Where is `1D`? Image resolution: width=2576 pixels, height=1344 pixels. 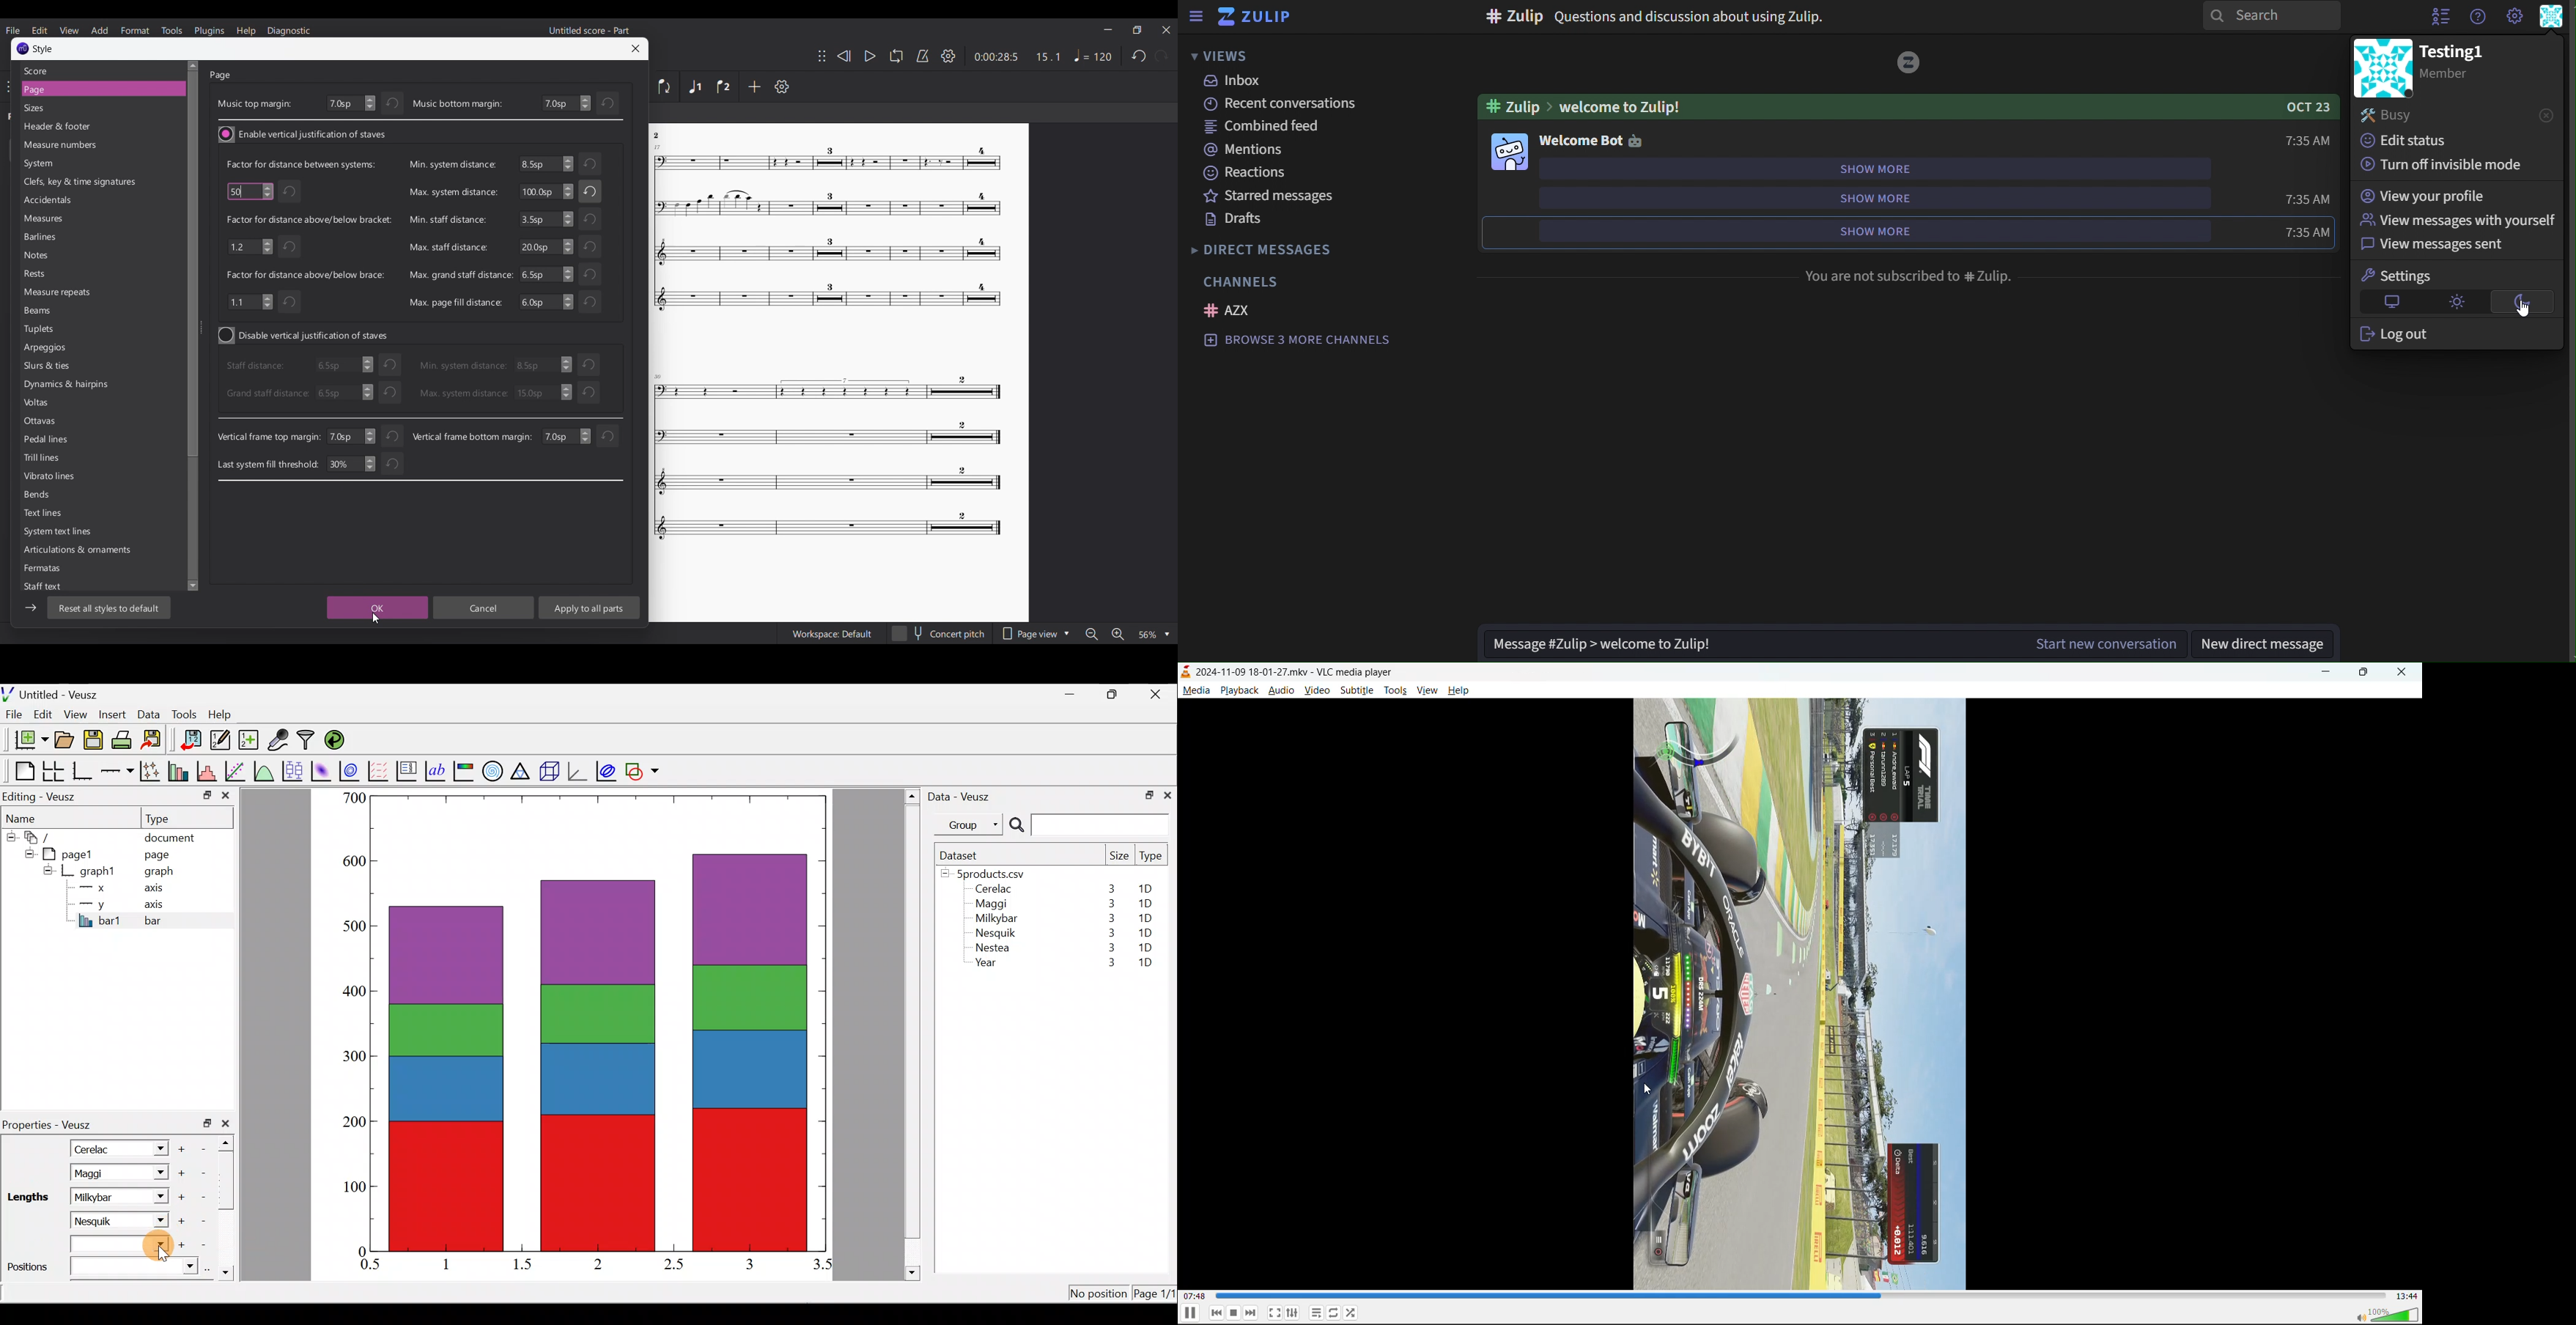
1D is located at coordinates (1150, 889).